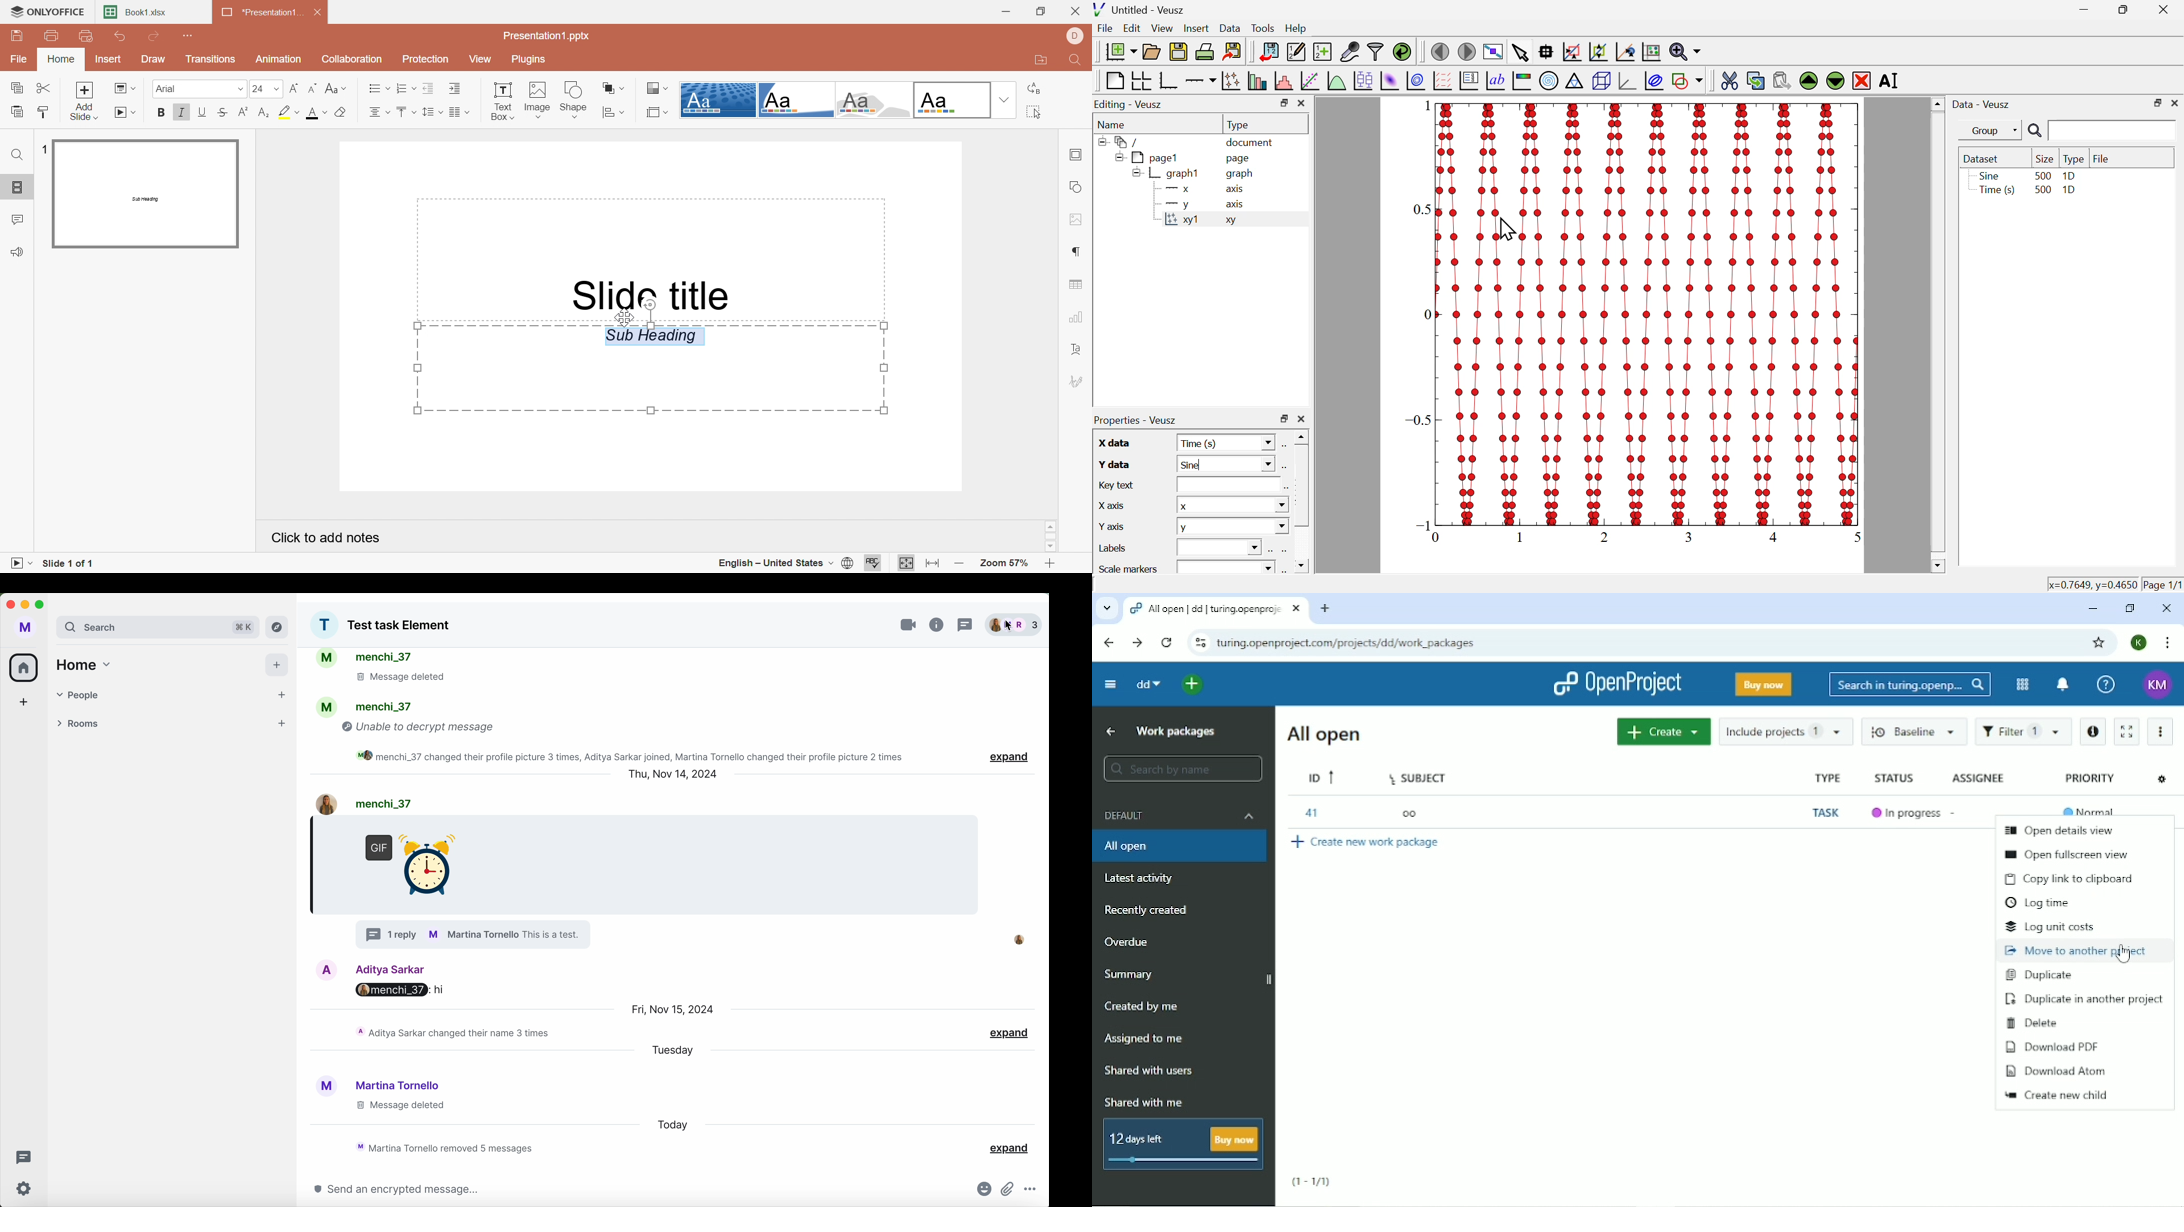  I want to click on Chart settings, so click(1076, 319).